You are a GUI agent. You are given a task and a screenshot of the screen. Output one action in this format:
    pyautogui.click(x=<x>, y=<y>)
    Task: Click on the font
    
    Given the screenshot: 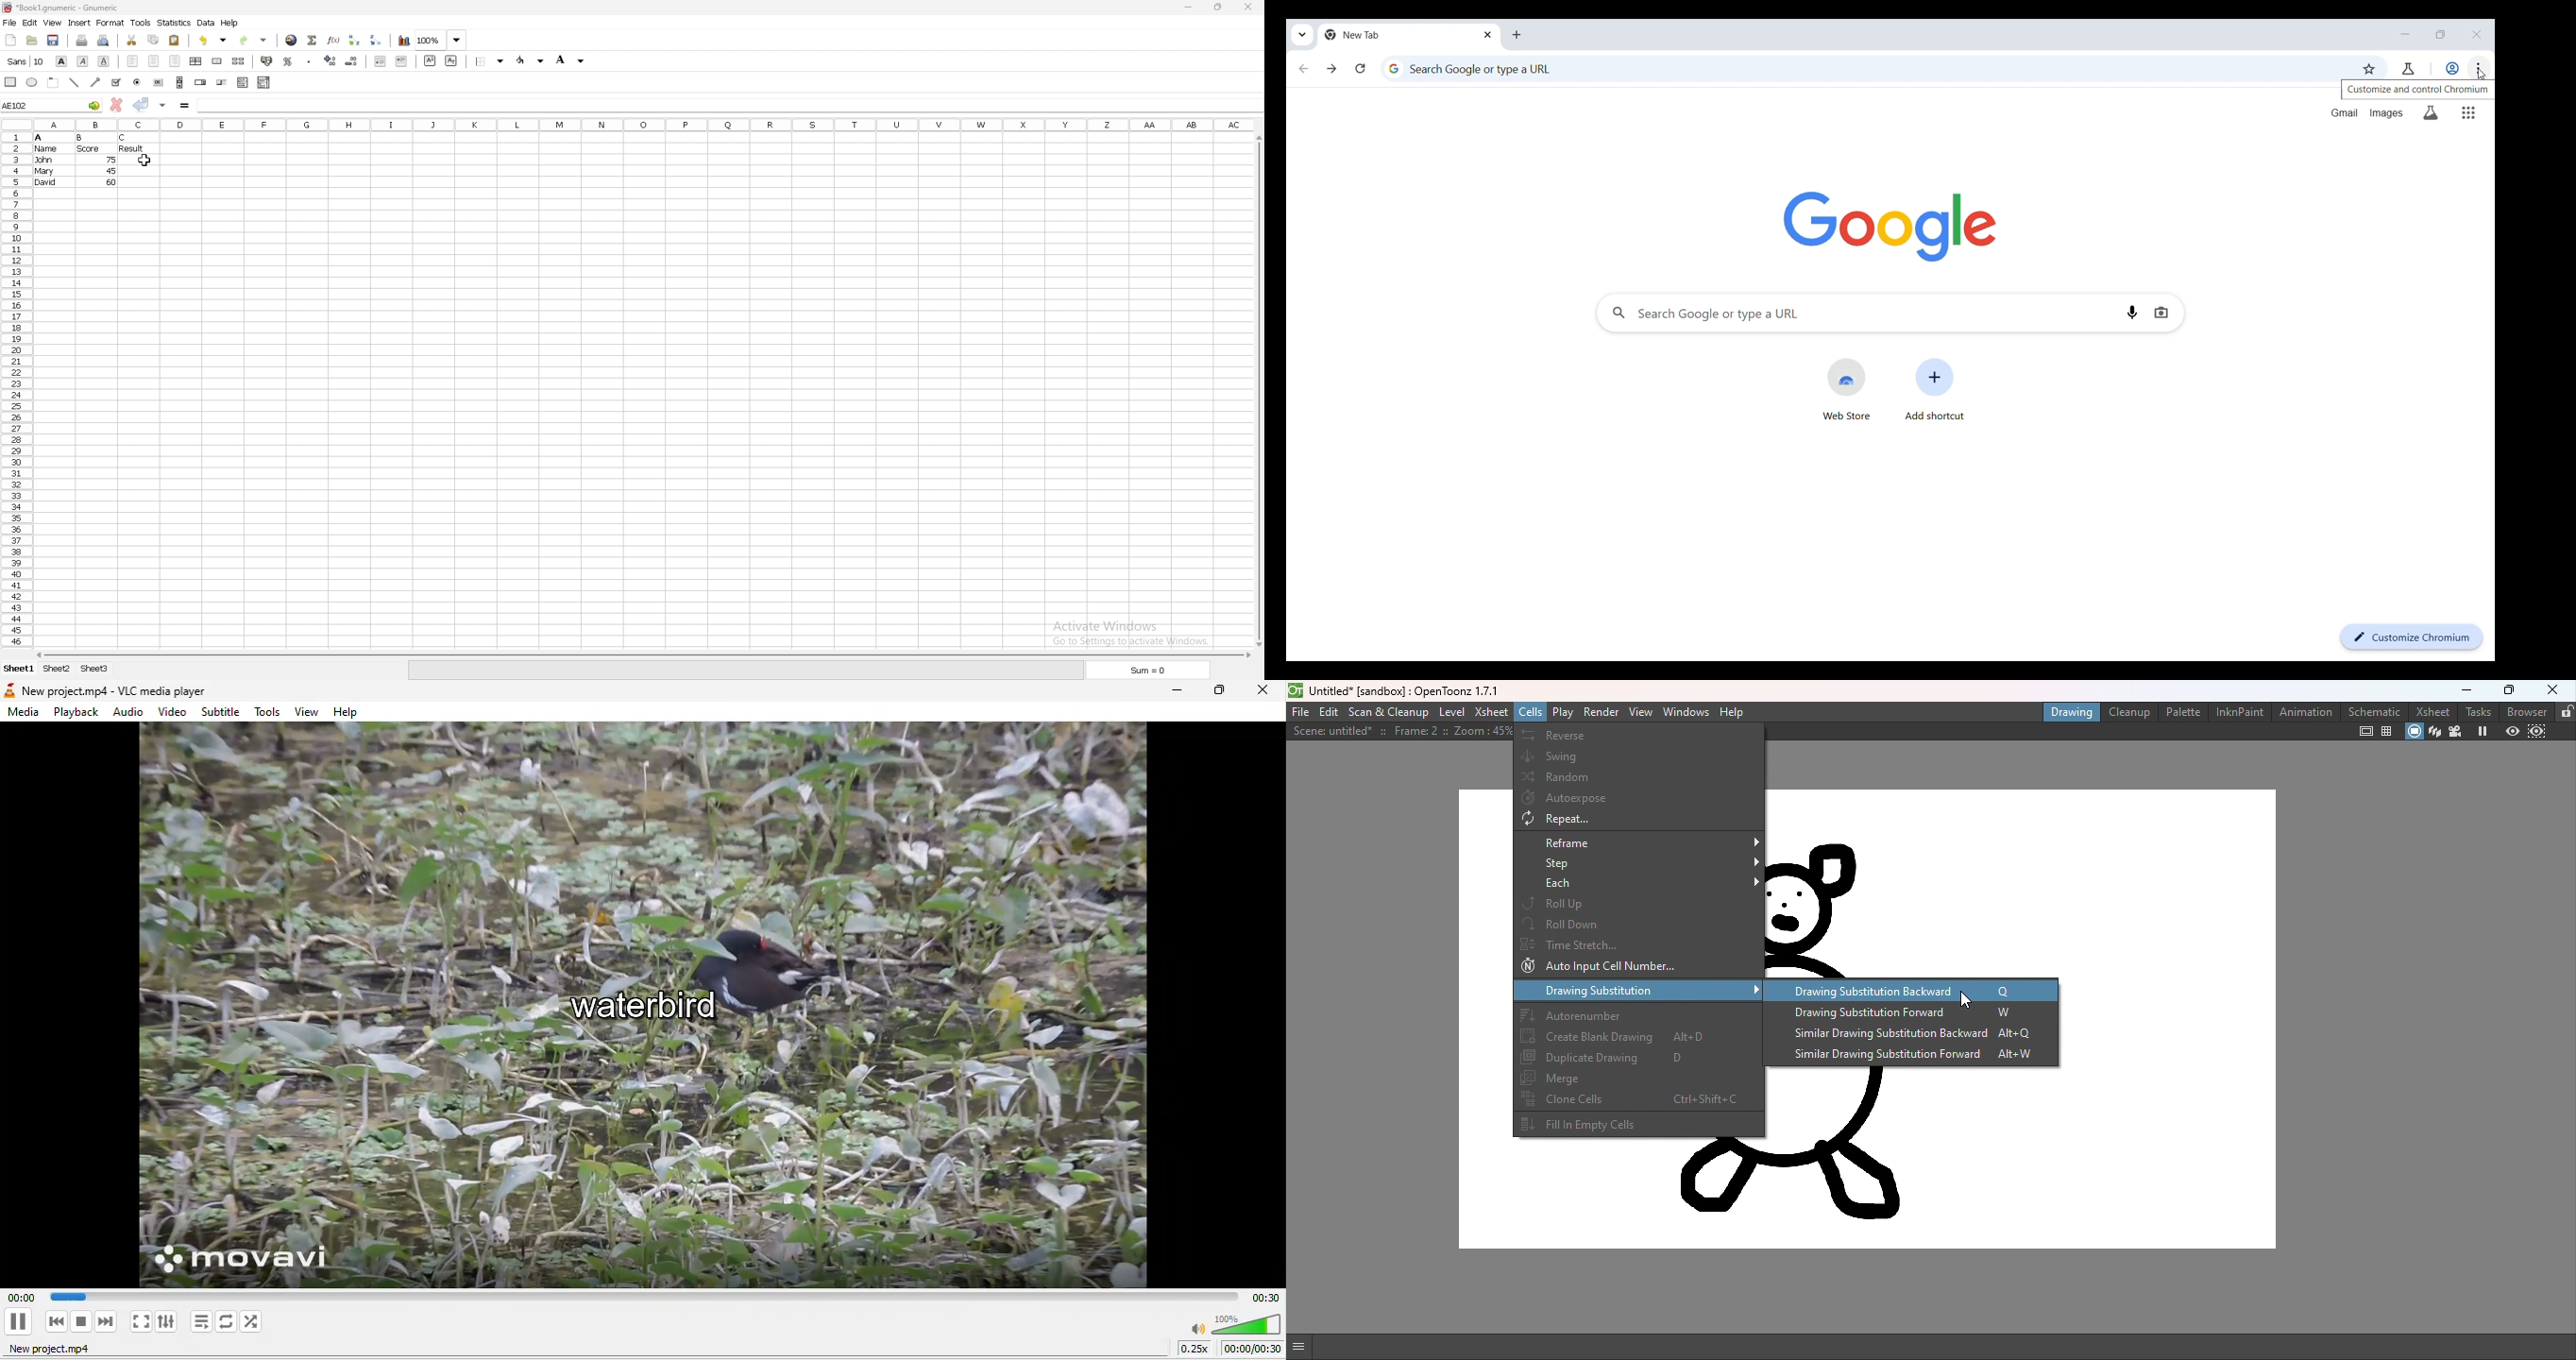 What is the action you would take?
    pyautogui.click(x=26, y=61)
    